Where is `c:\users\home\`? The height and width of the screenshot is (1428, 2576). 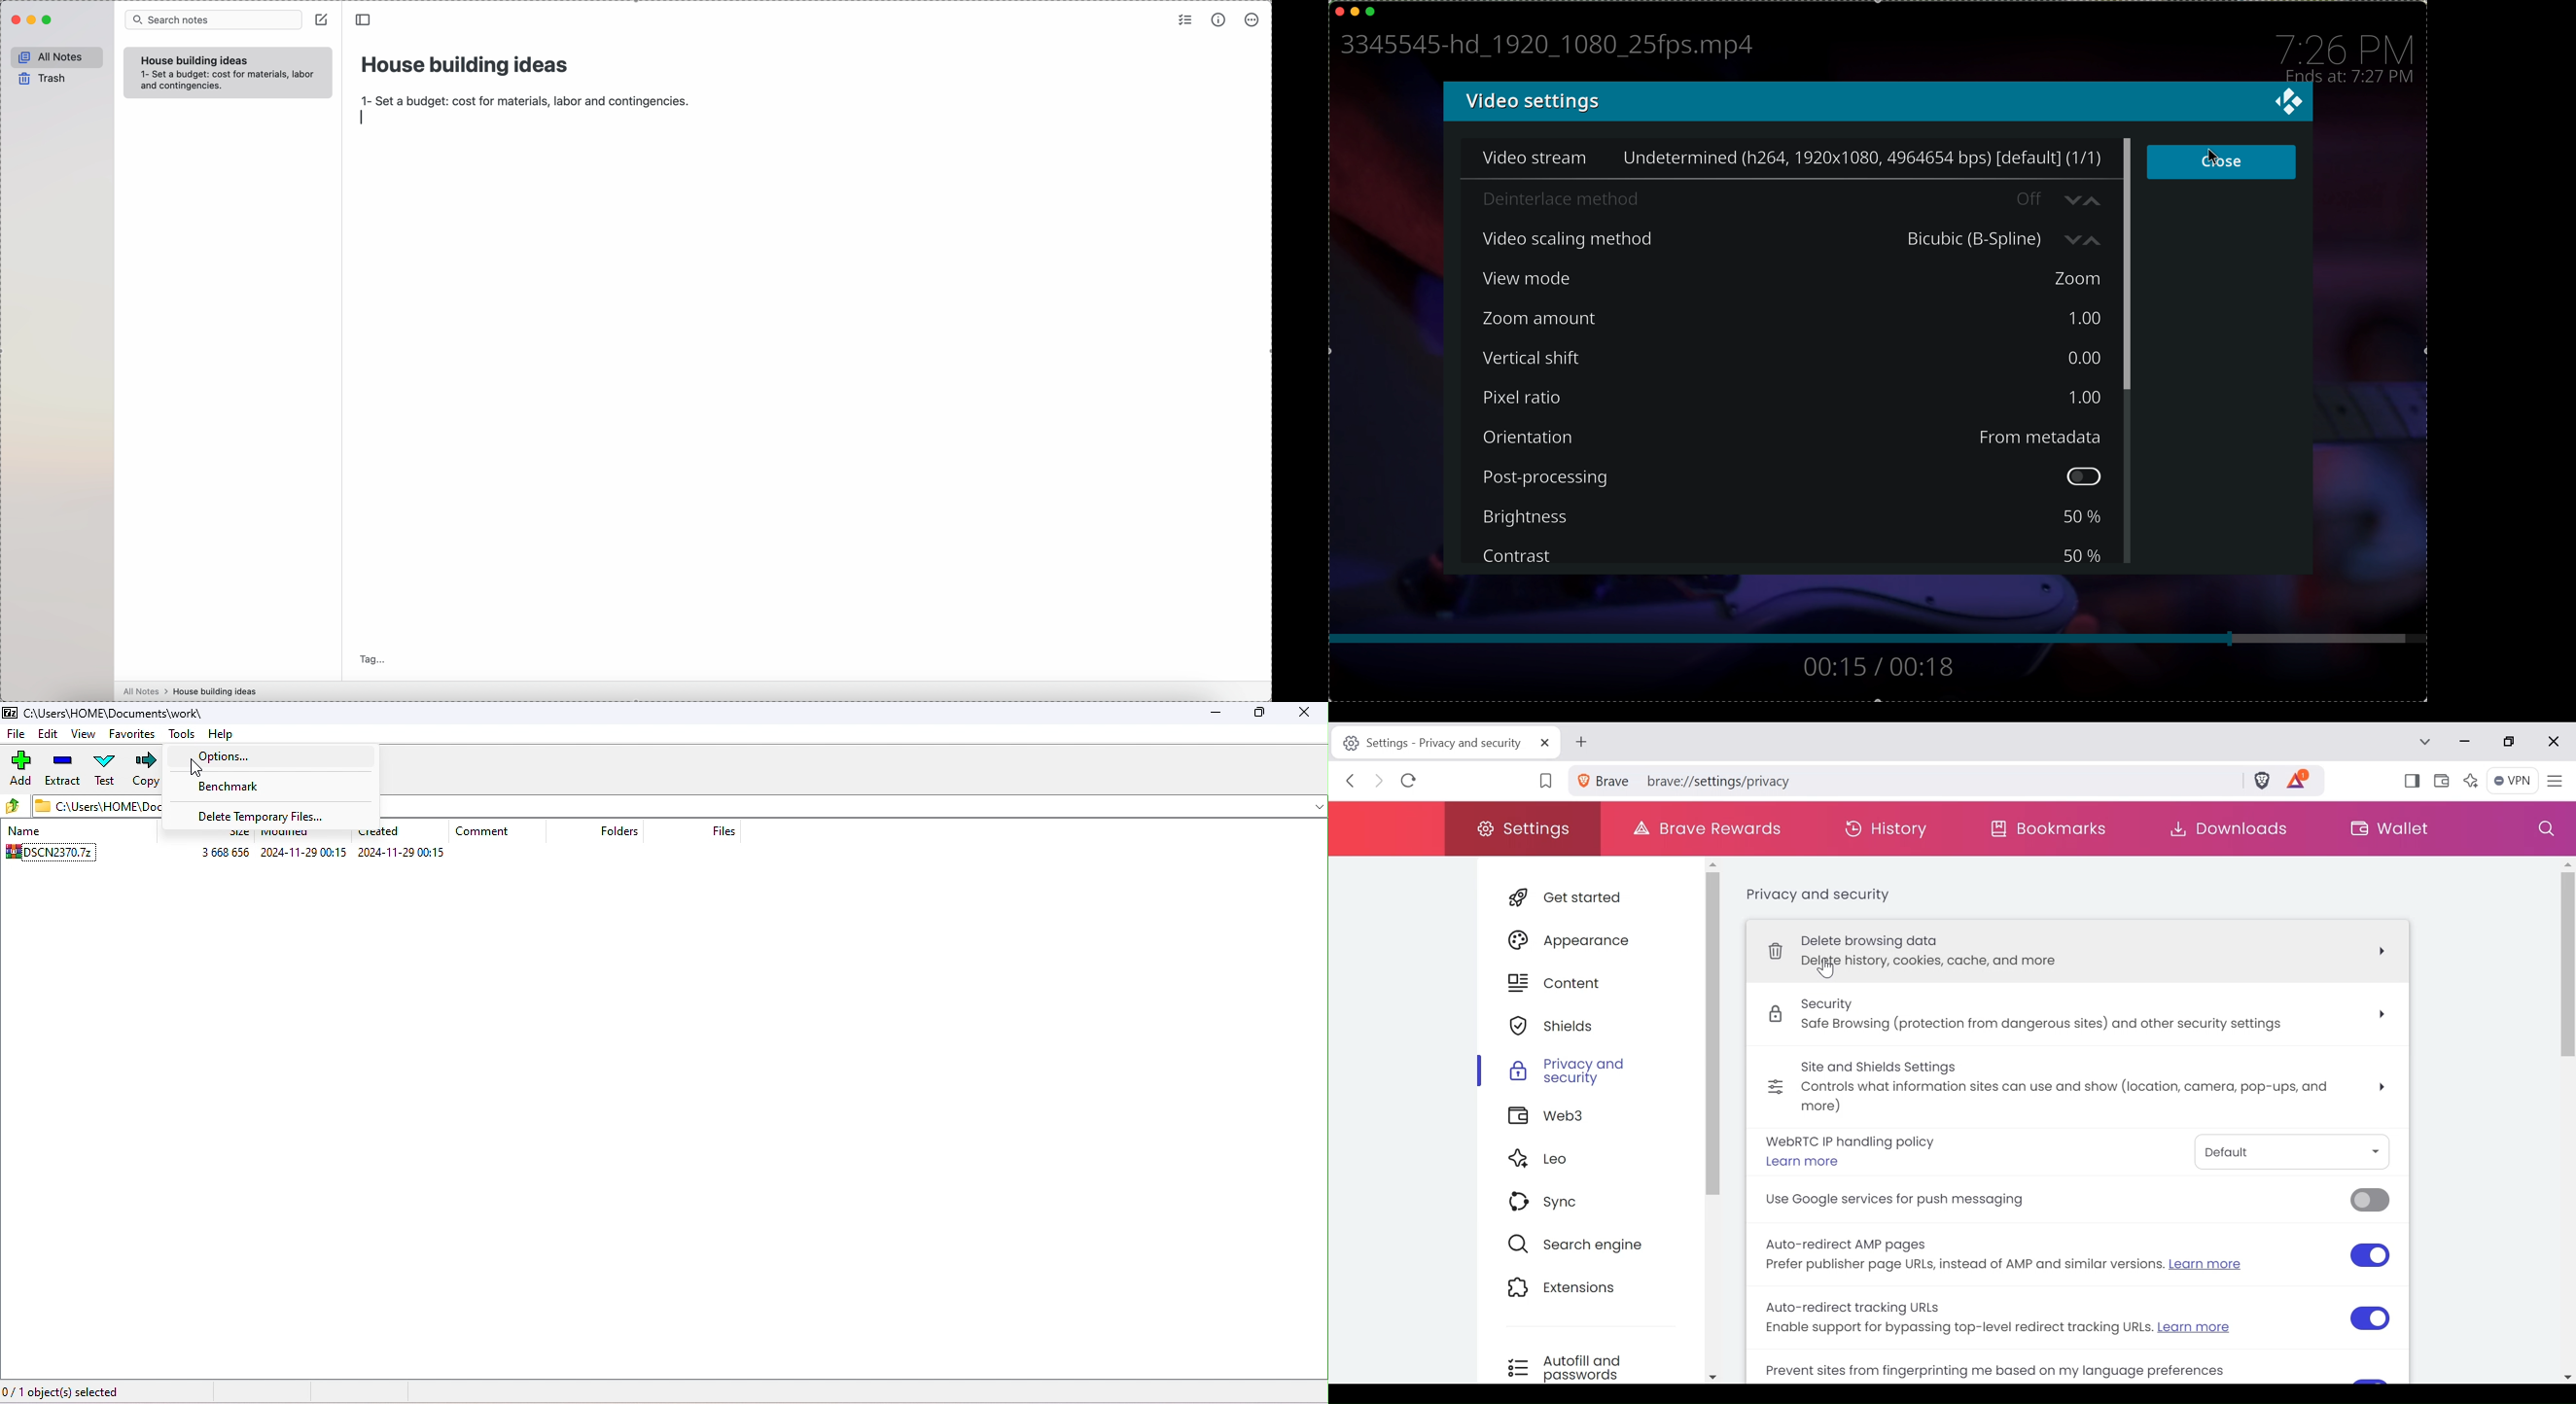 c:\users\home\ is located at coordinates (93, 807).